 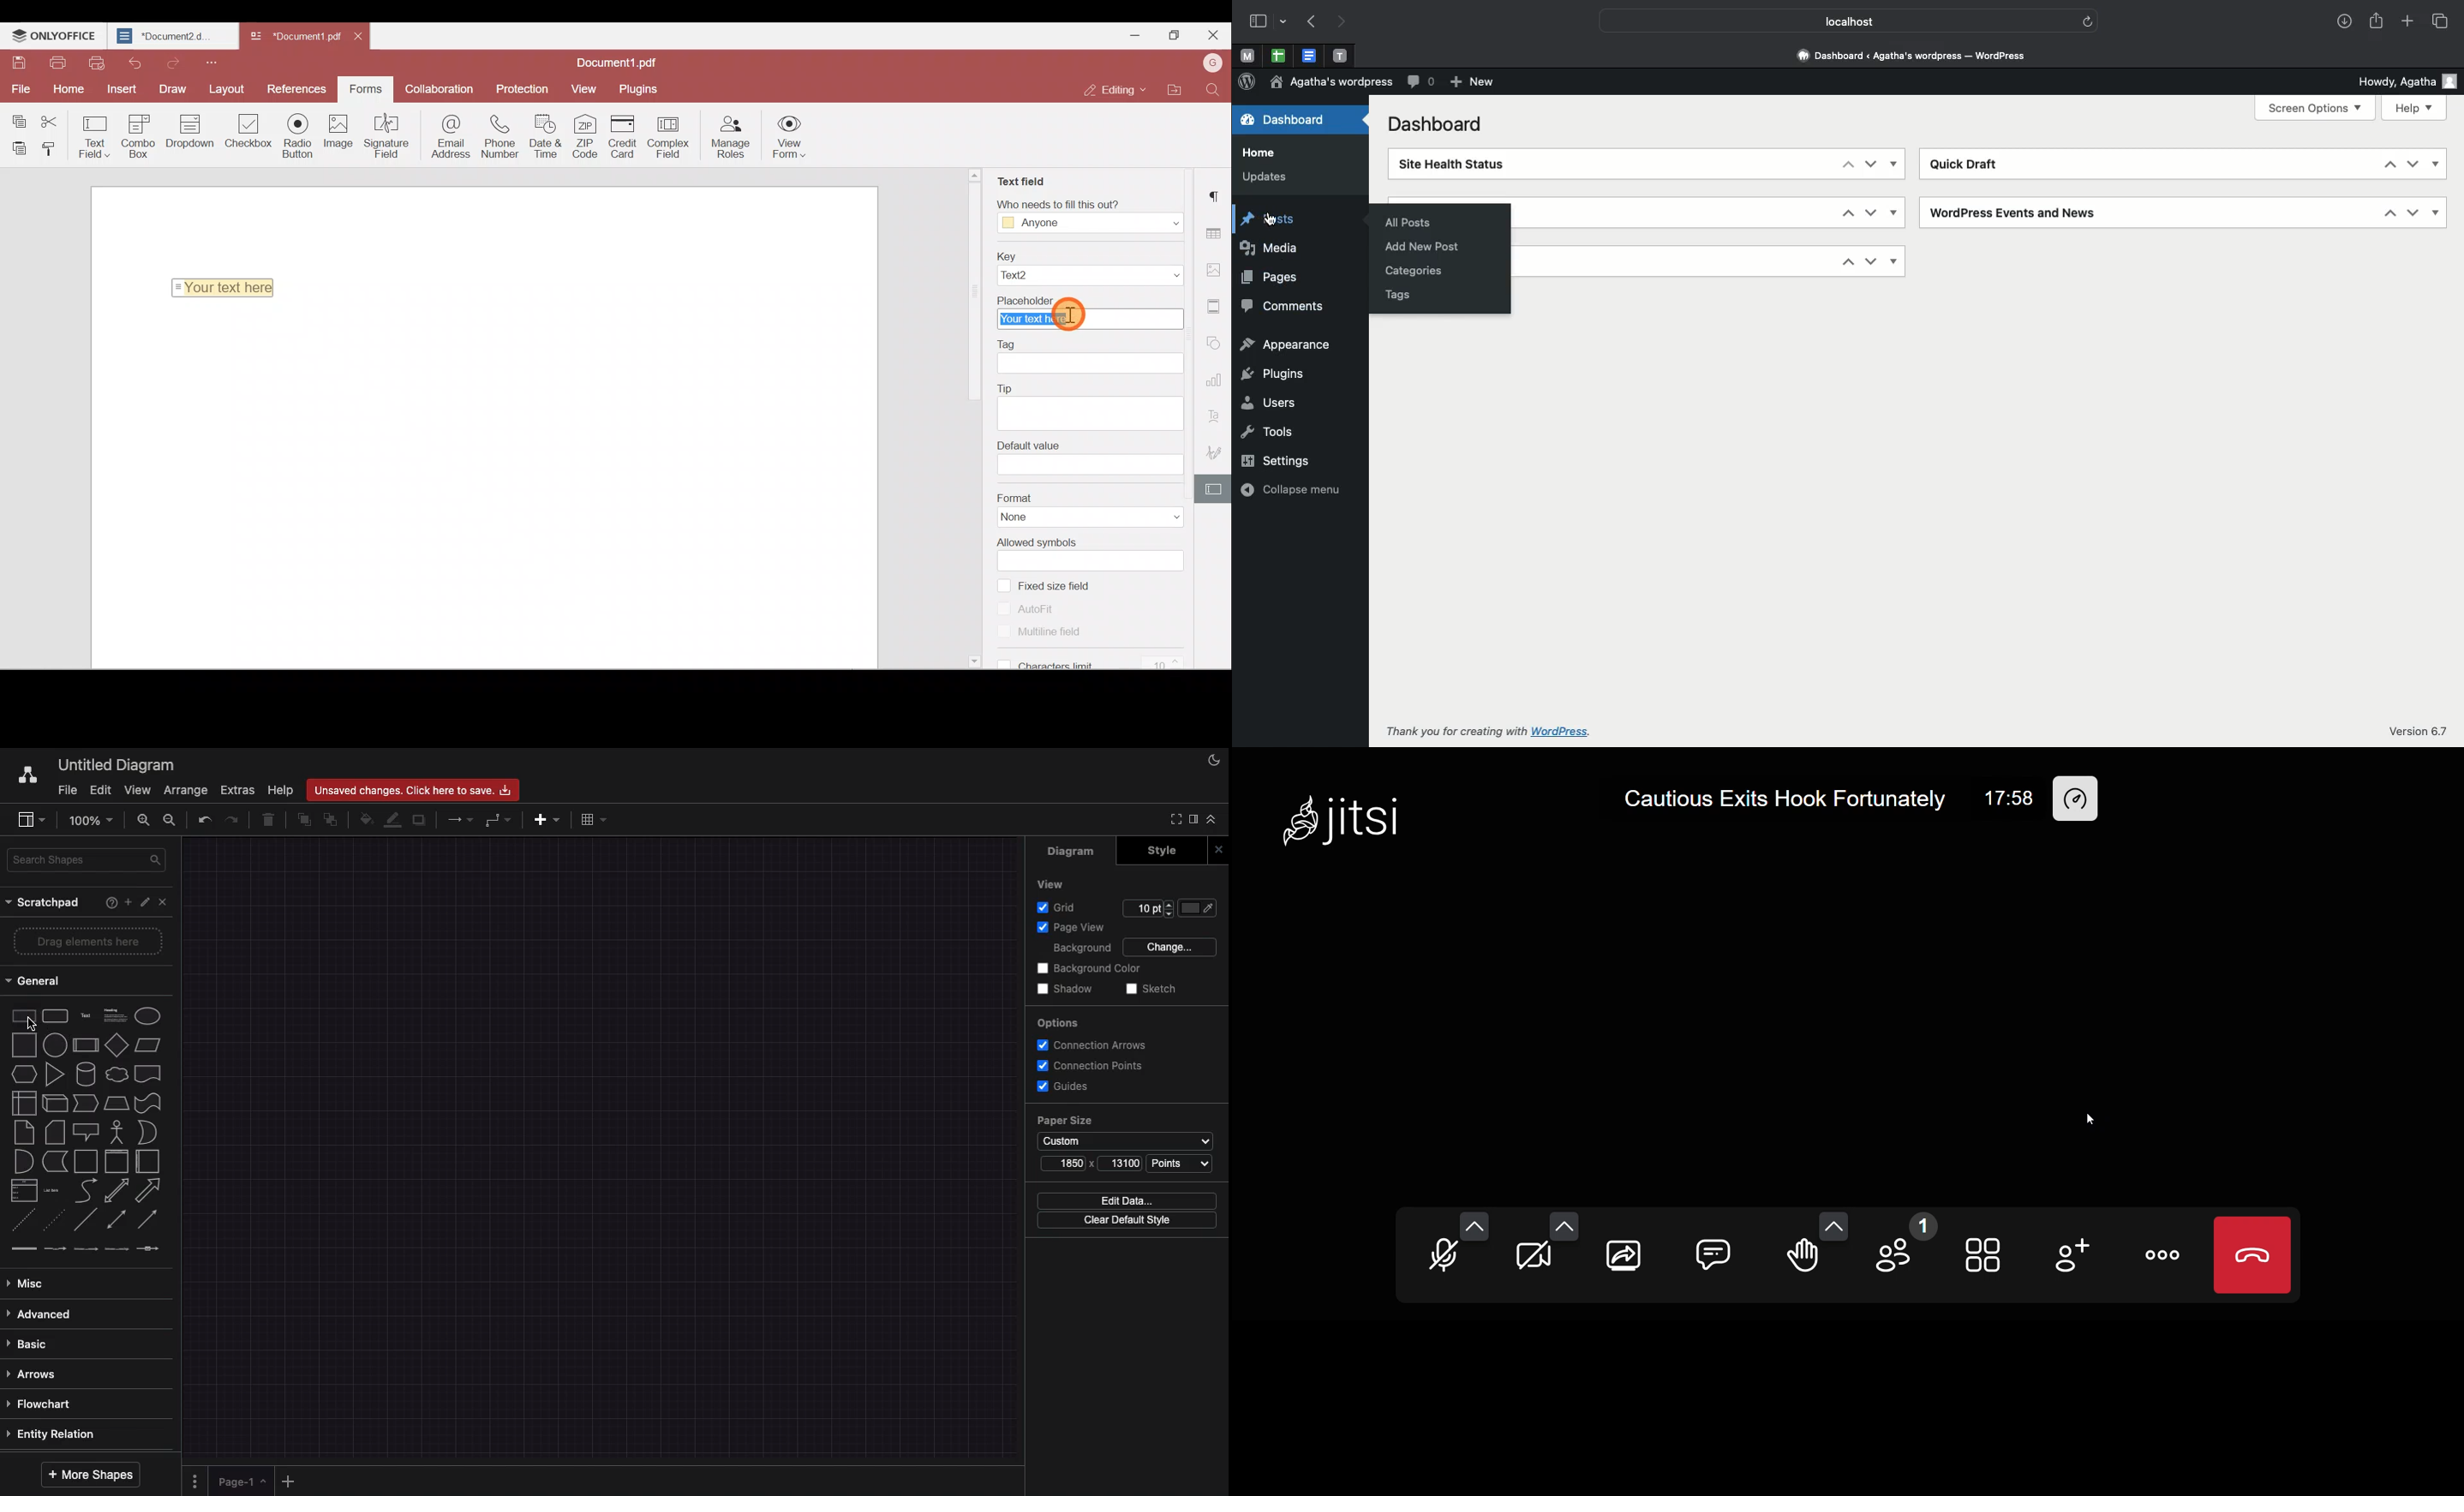 What do you see at coordinates (1346, 21) in the screenshot?
I see `Next page` at bounding box center [1346, 21].